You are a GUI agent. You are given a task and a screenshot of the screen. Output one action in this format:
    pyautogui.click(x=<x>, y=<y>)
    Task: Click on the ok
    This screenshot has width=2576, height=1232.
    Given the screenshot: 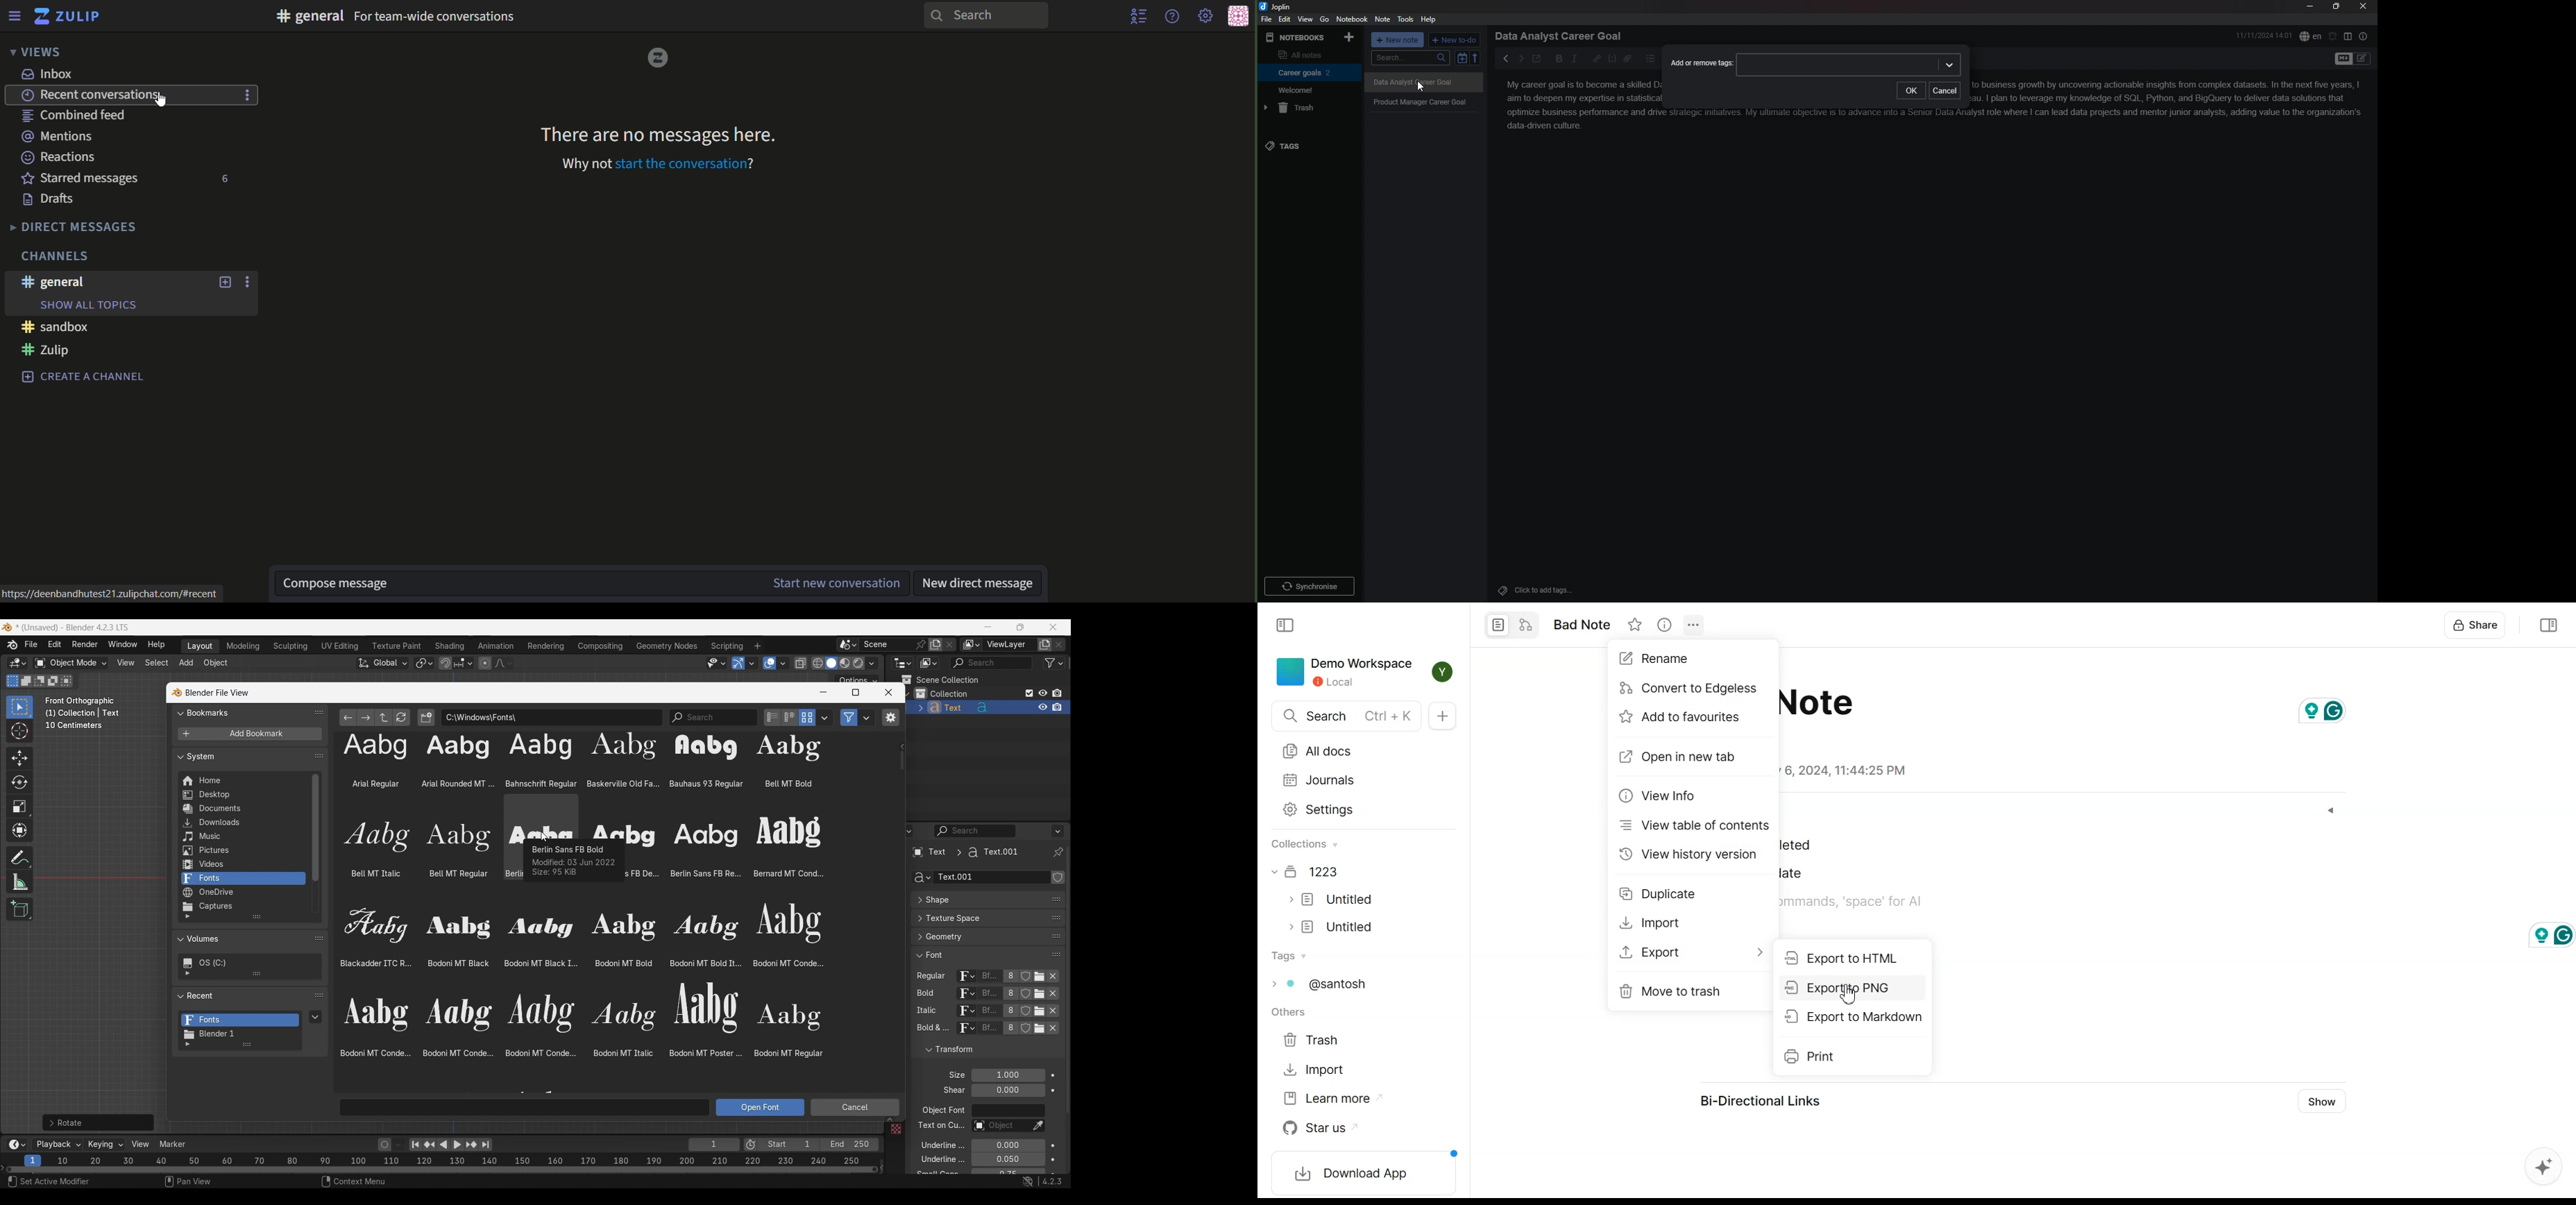 What is the action you would take?
    pyautogui.click(x=1912, y=90)
    